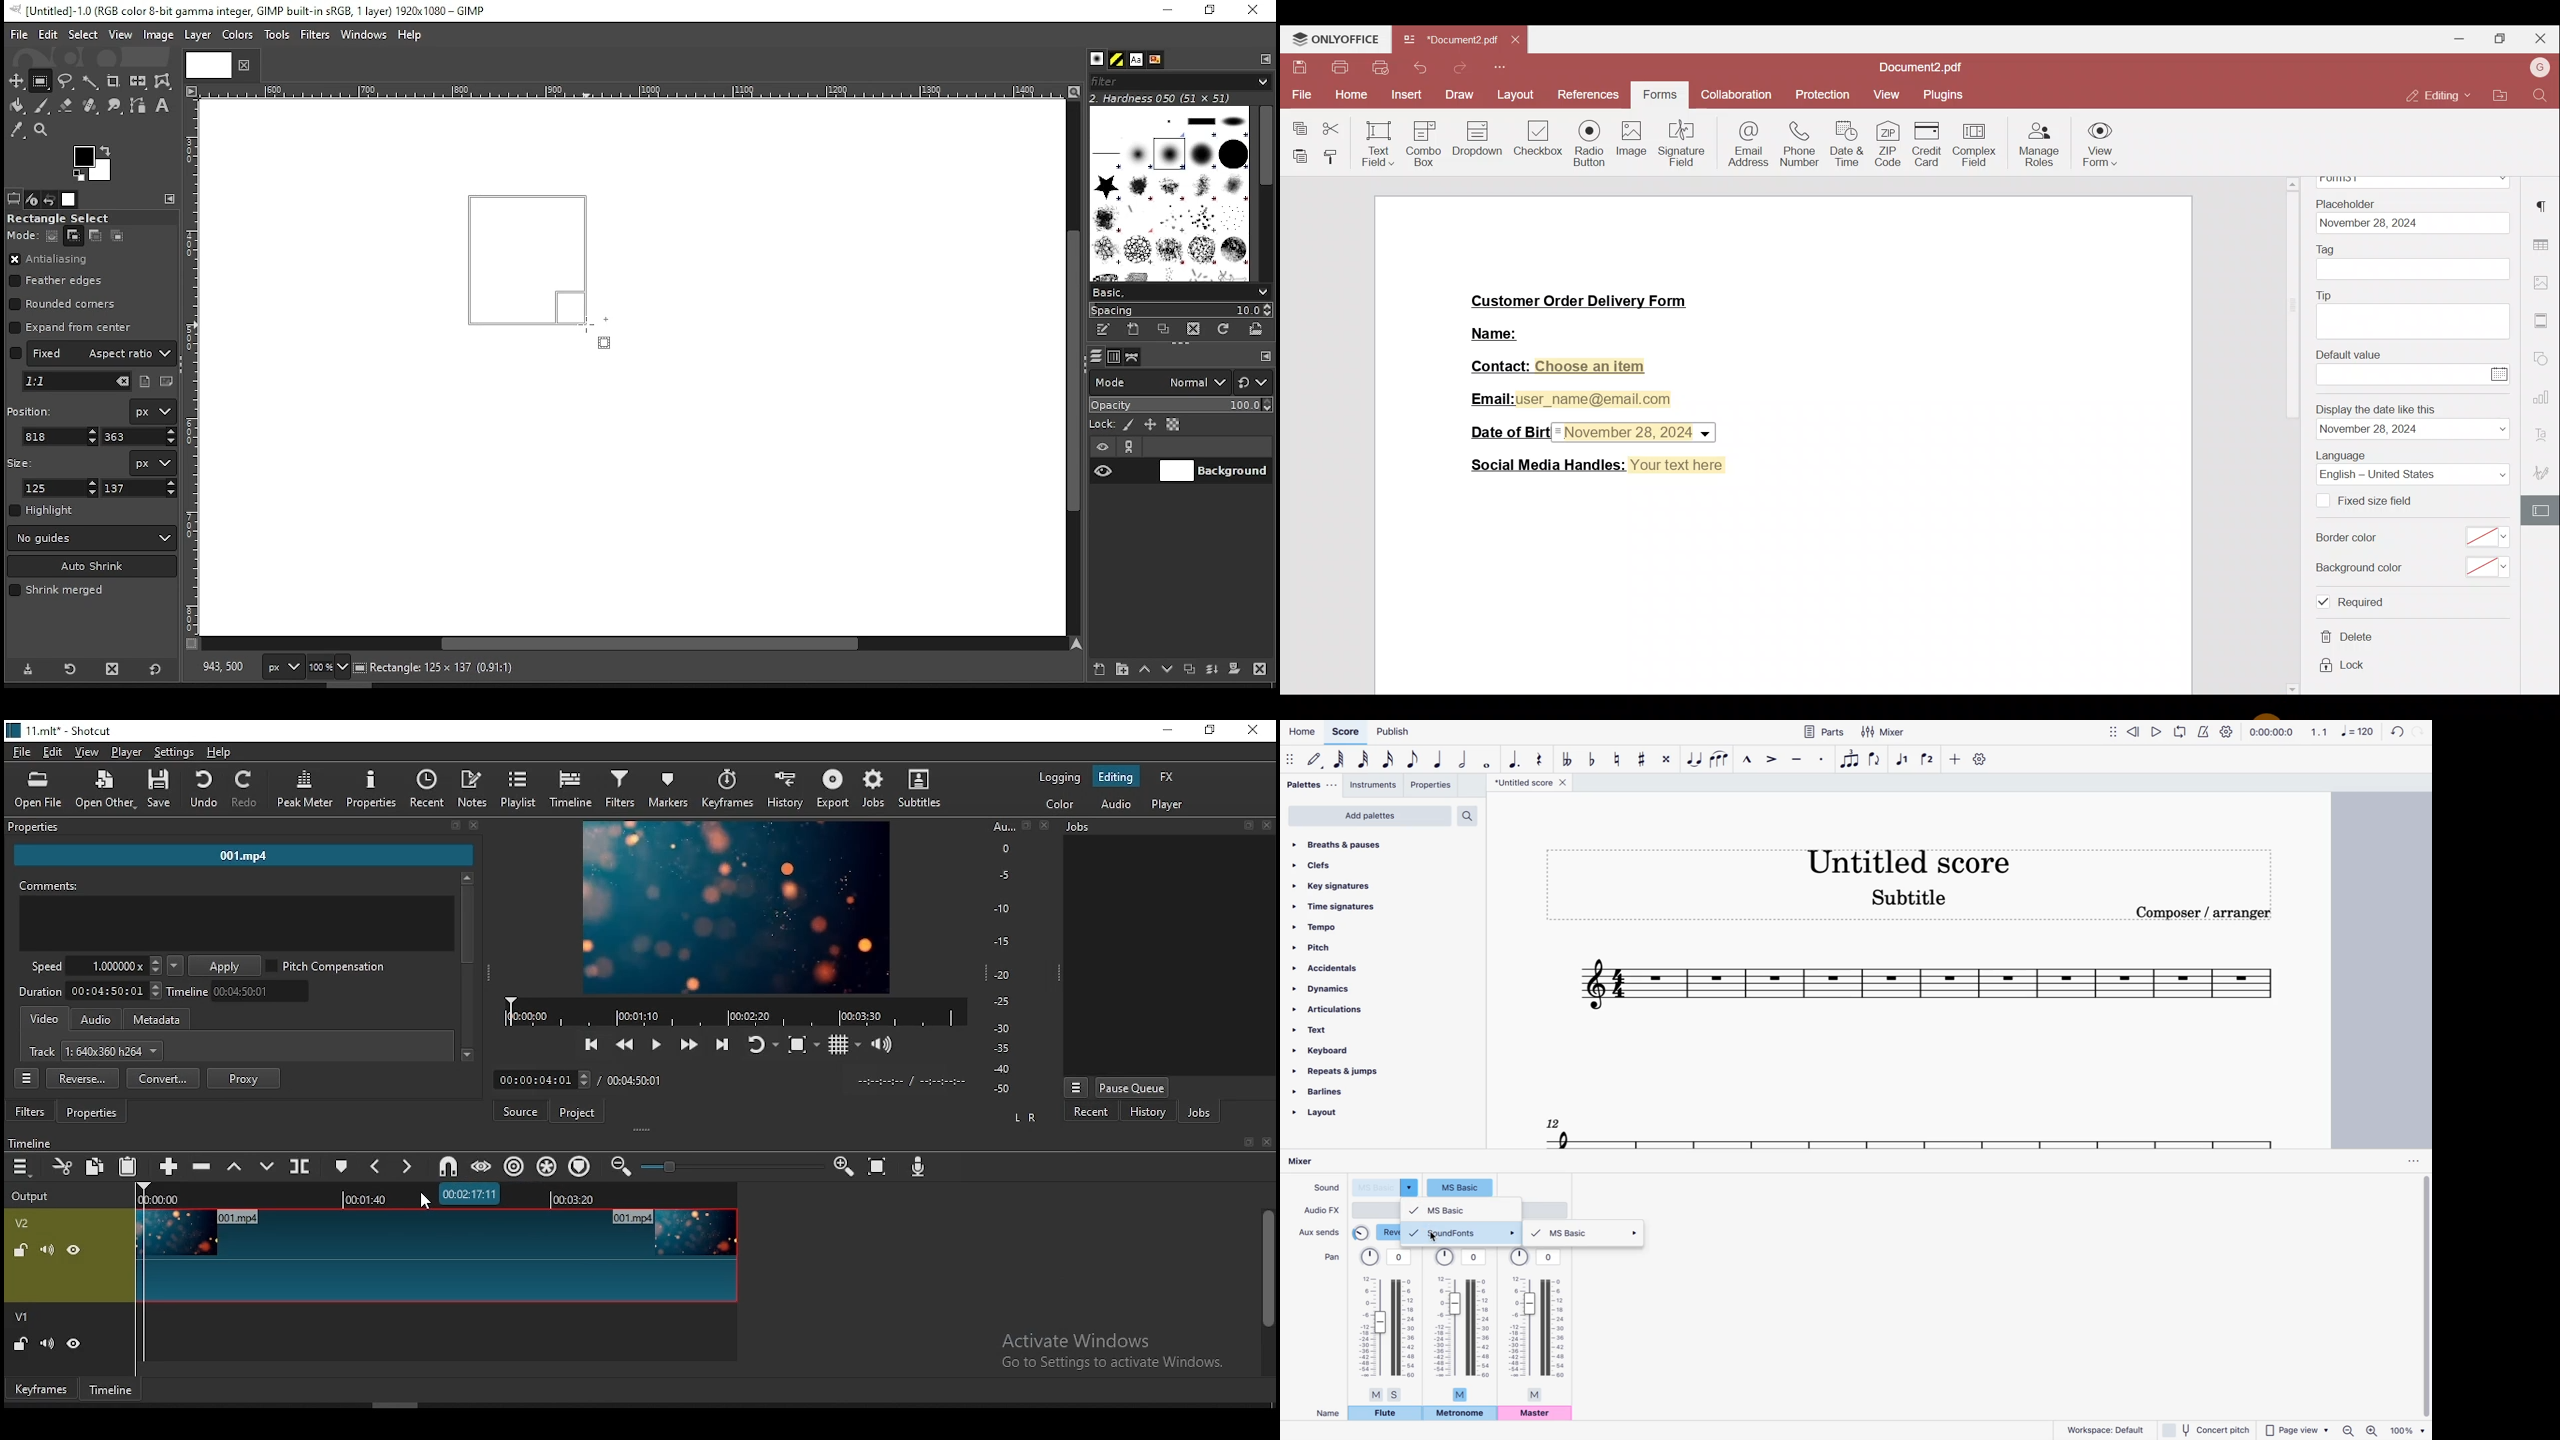 The height and width of the screenshot is (1456, 2576). Describe the element at coordinates (1592, 758) in the screenshot. I see `toggle flat` at that location.